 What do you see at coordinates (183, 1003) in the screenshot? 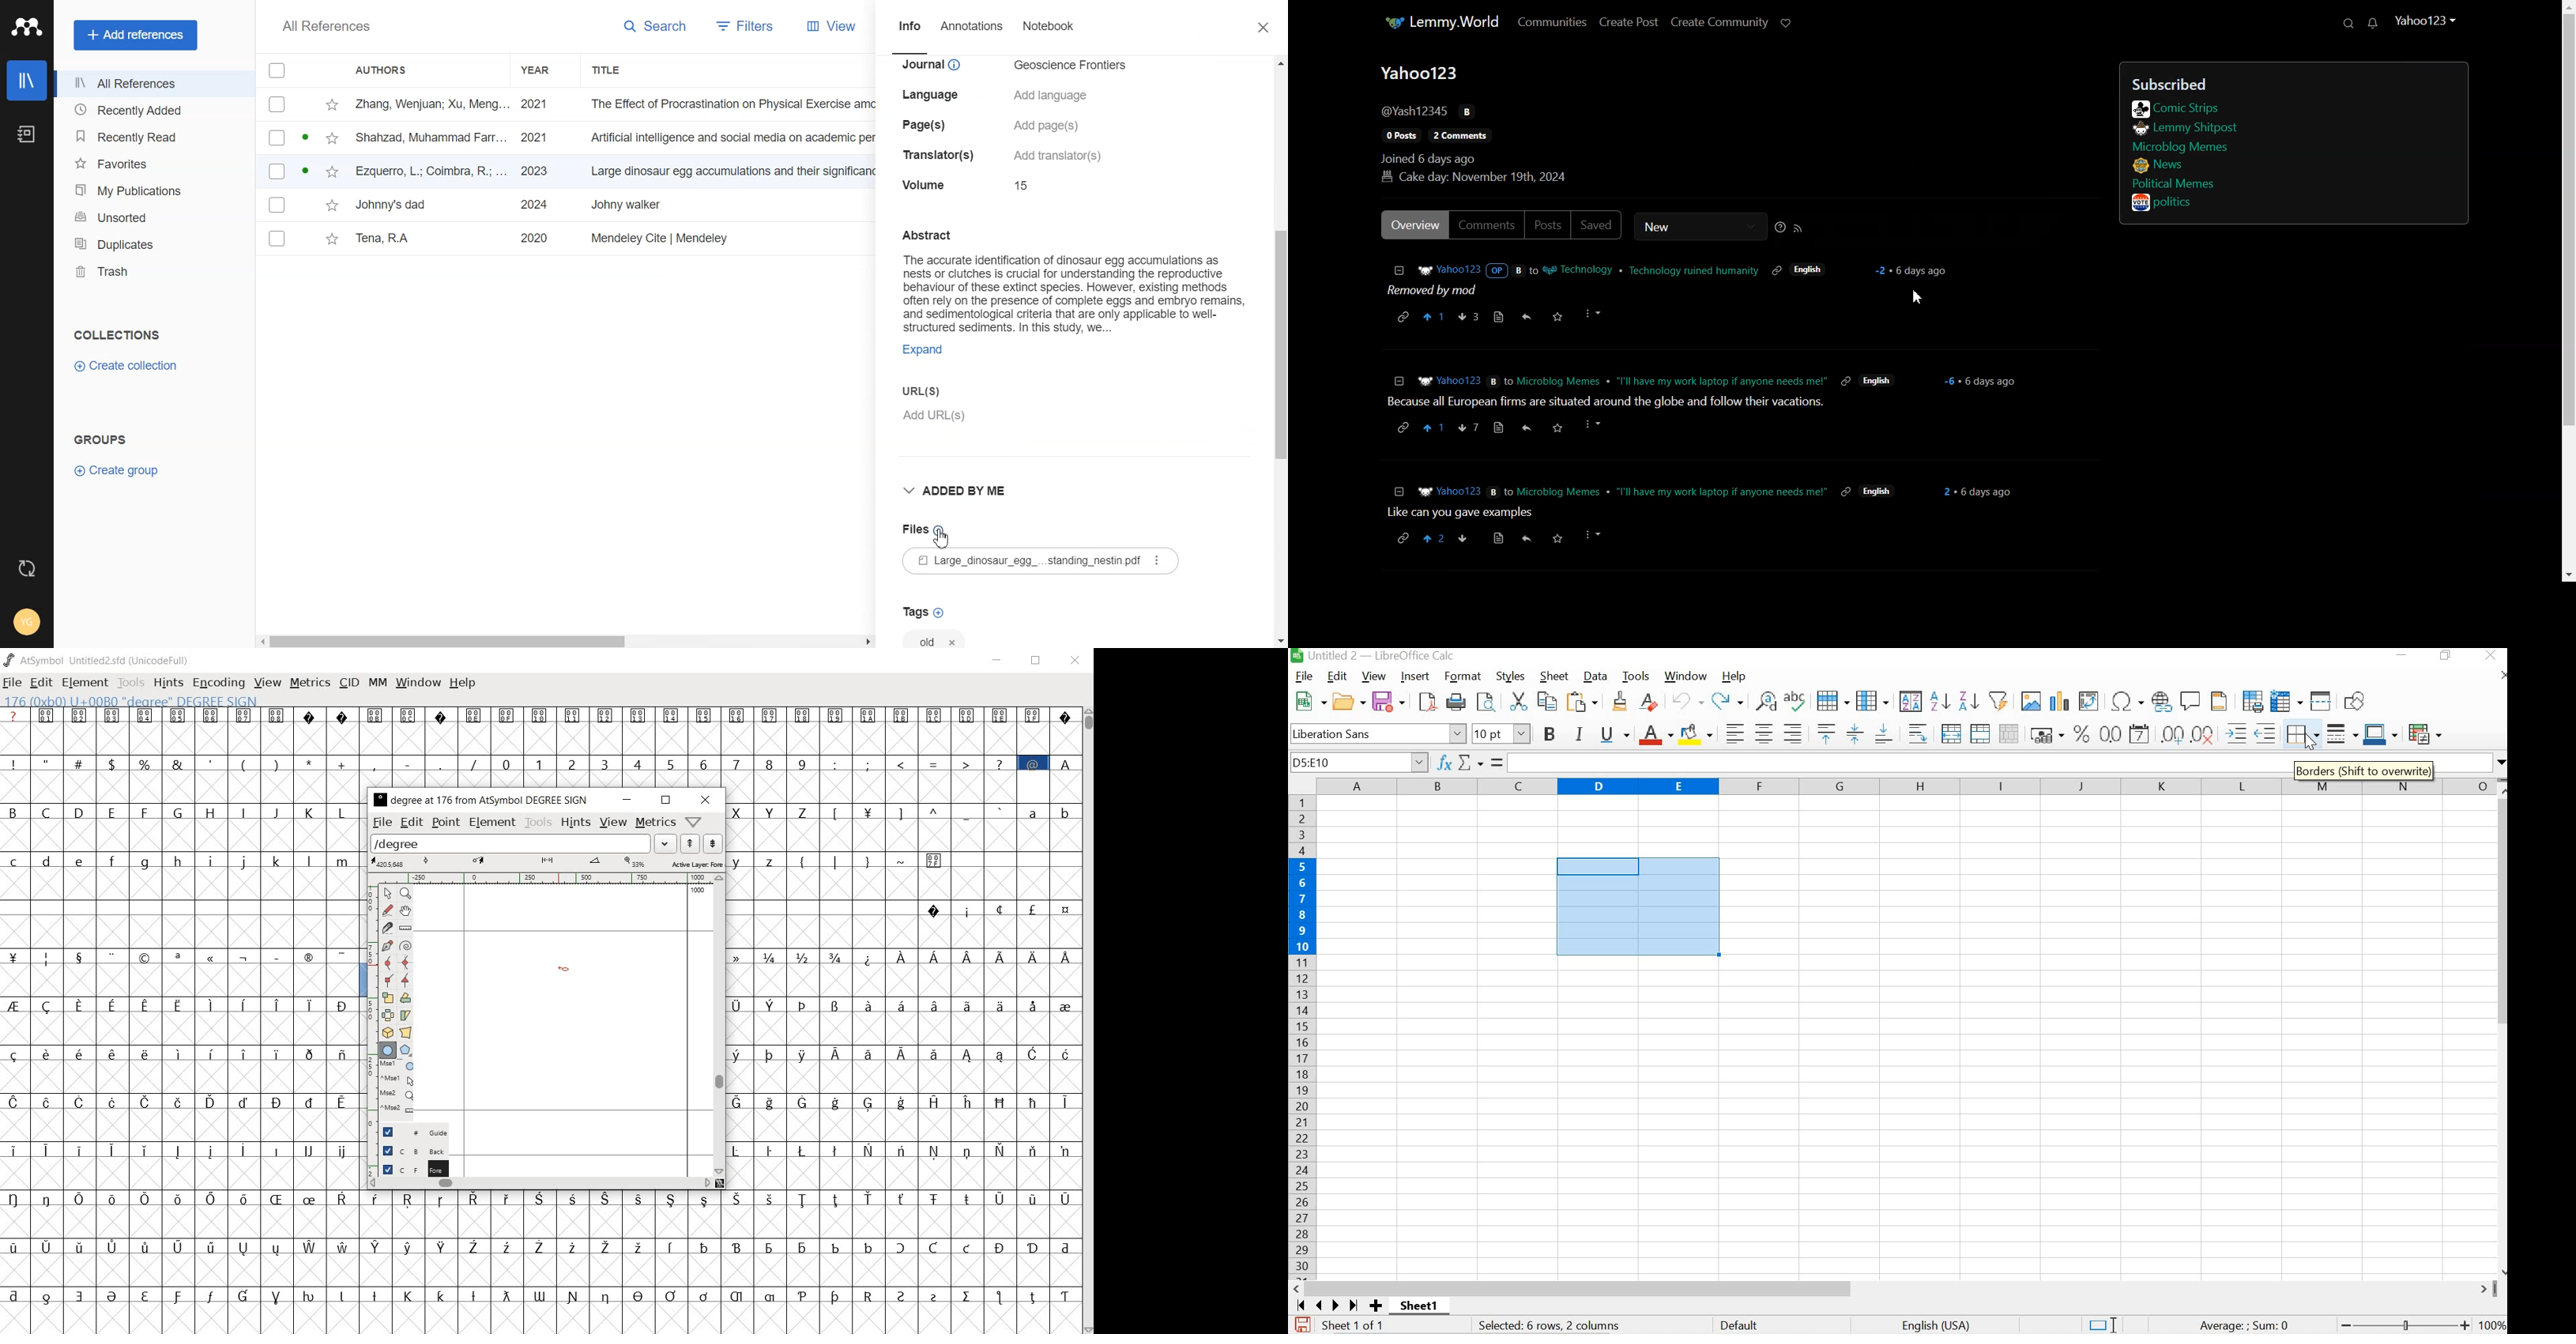
I see `special letters` at bounding box center [183, 1003].